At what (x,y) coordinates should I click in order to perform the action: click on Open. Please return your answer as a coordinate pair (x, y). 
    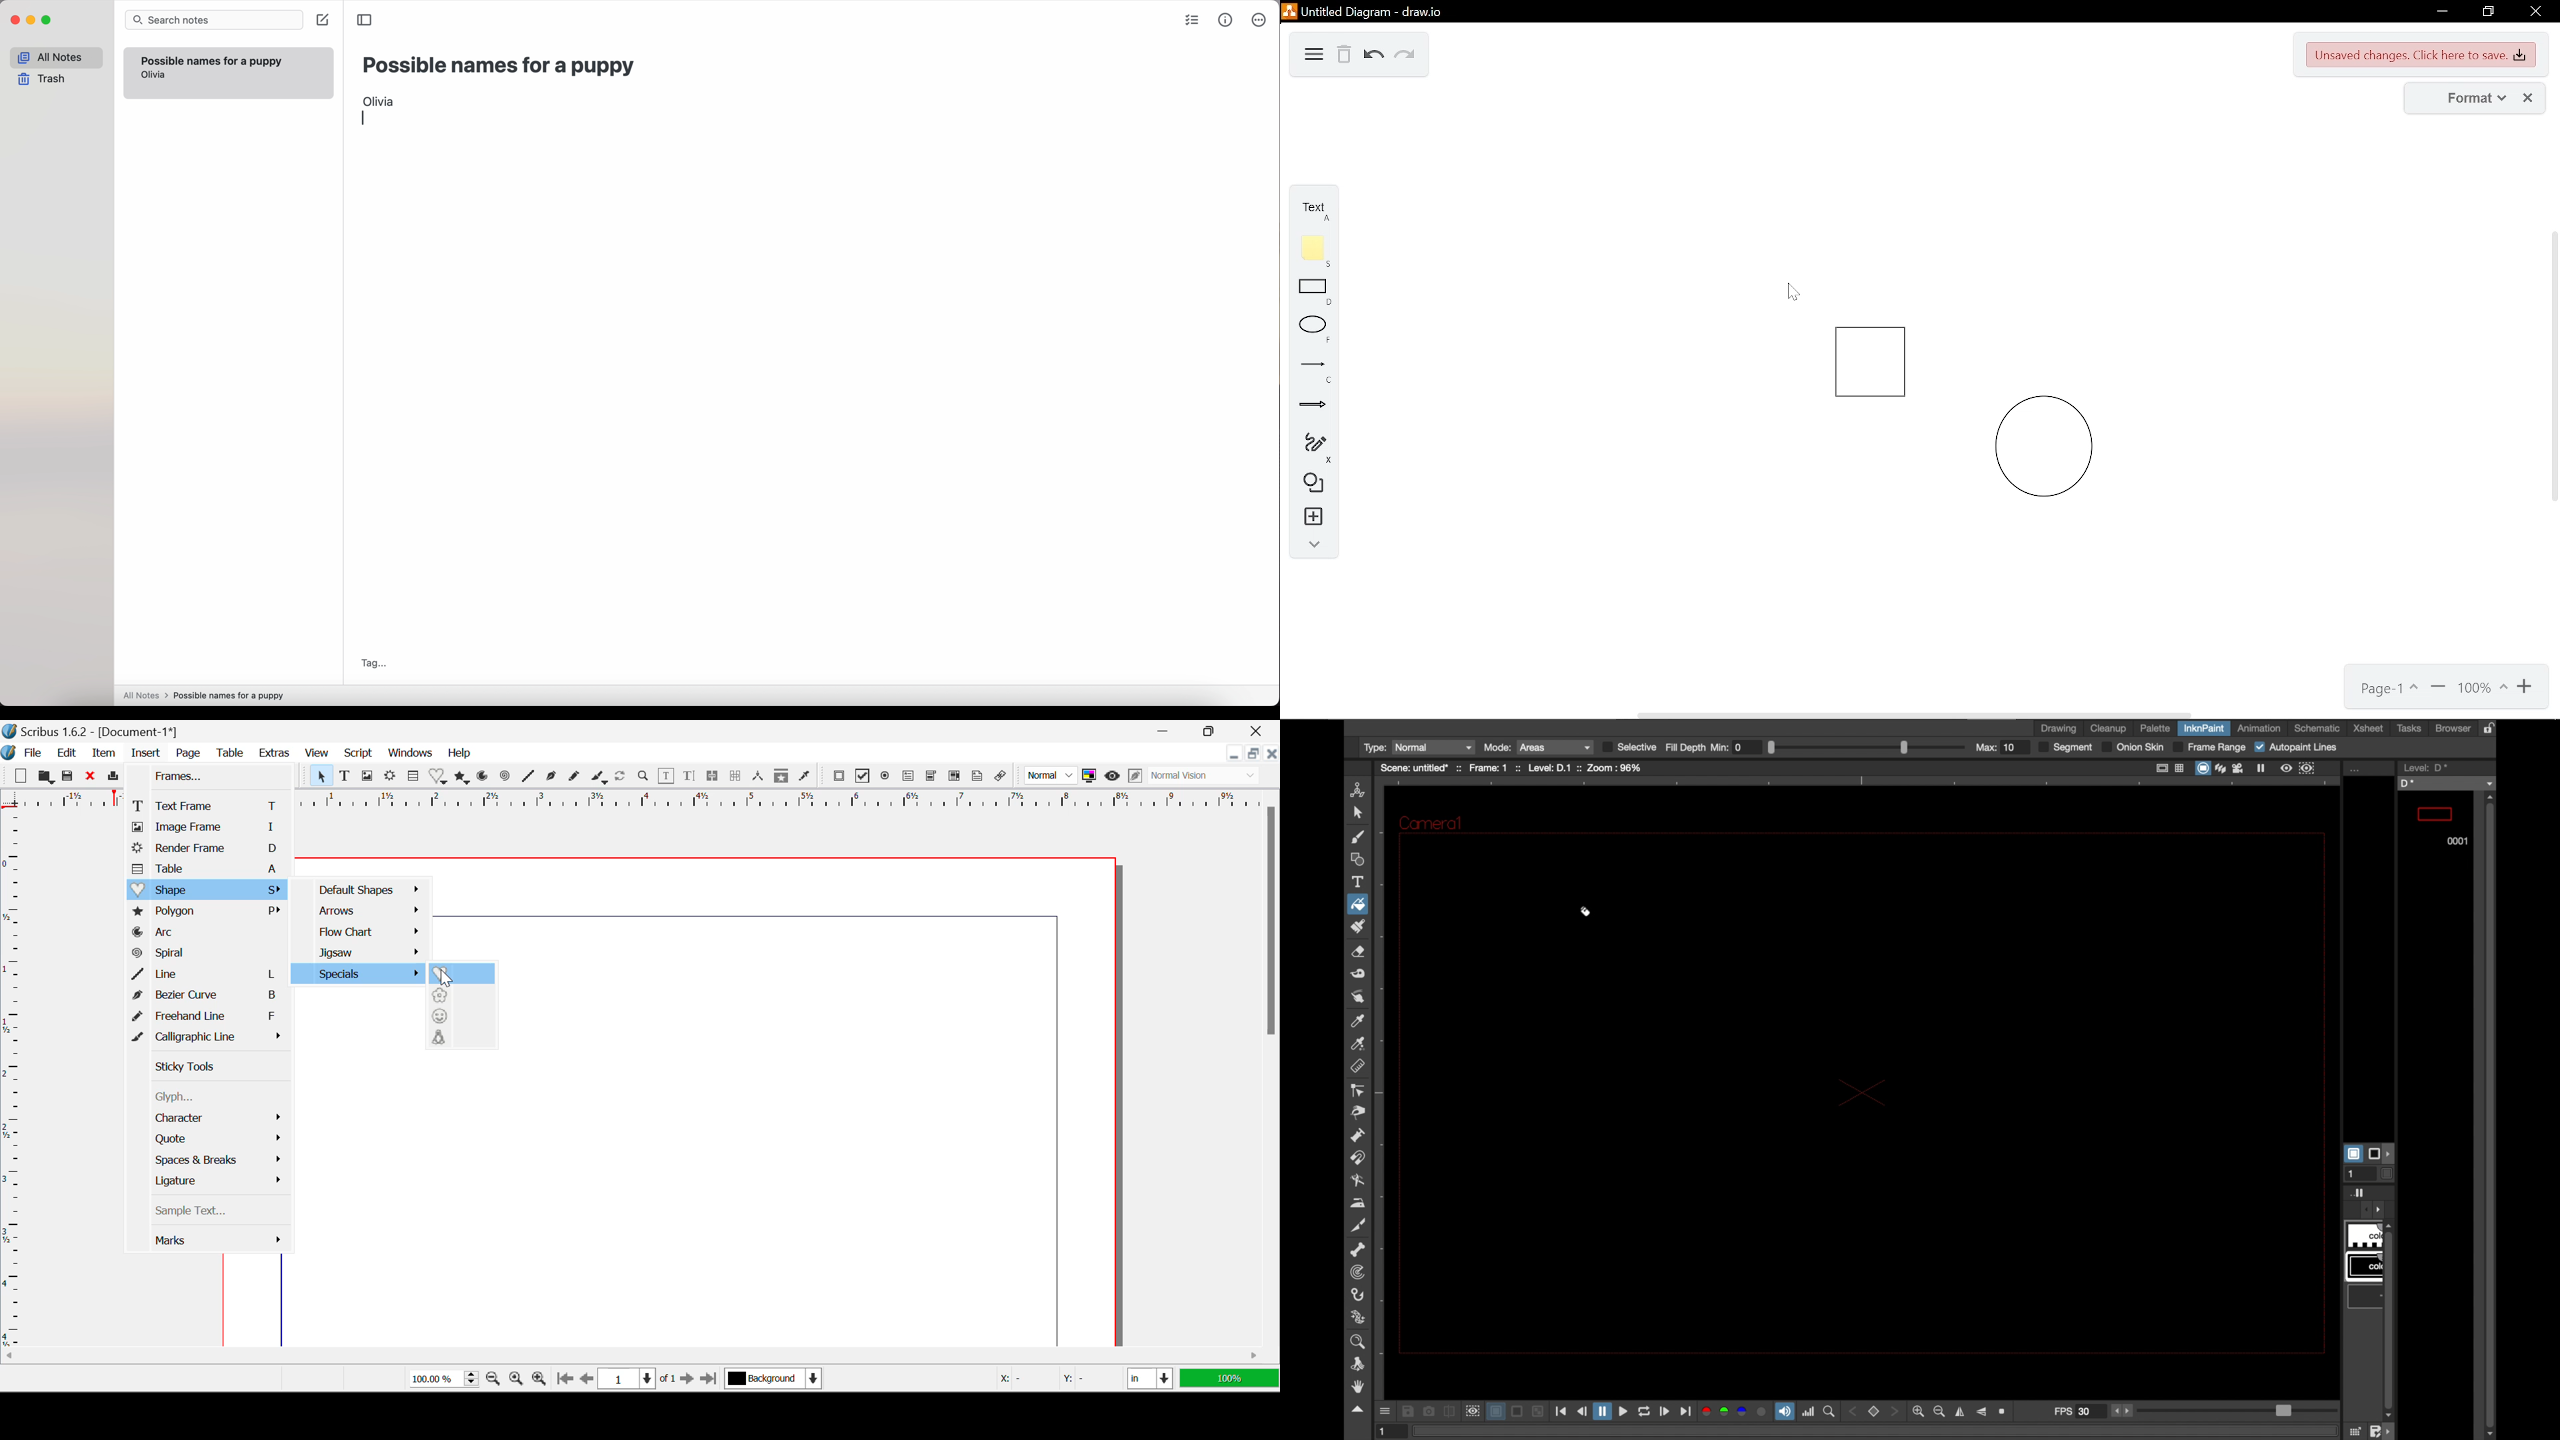
    Looking at the image, I should click on (47, 777).